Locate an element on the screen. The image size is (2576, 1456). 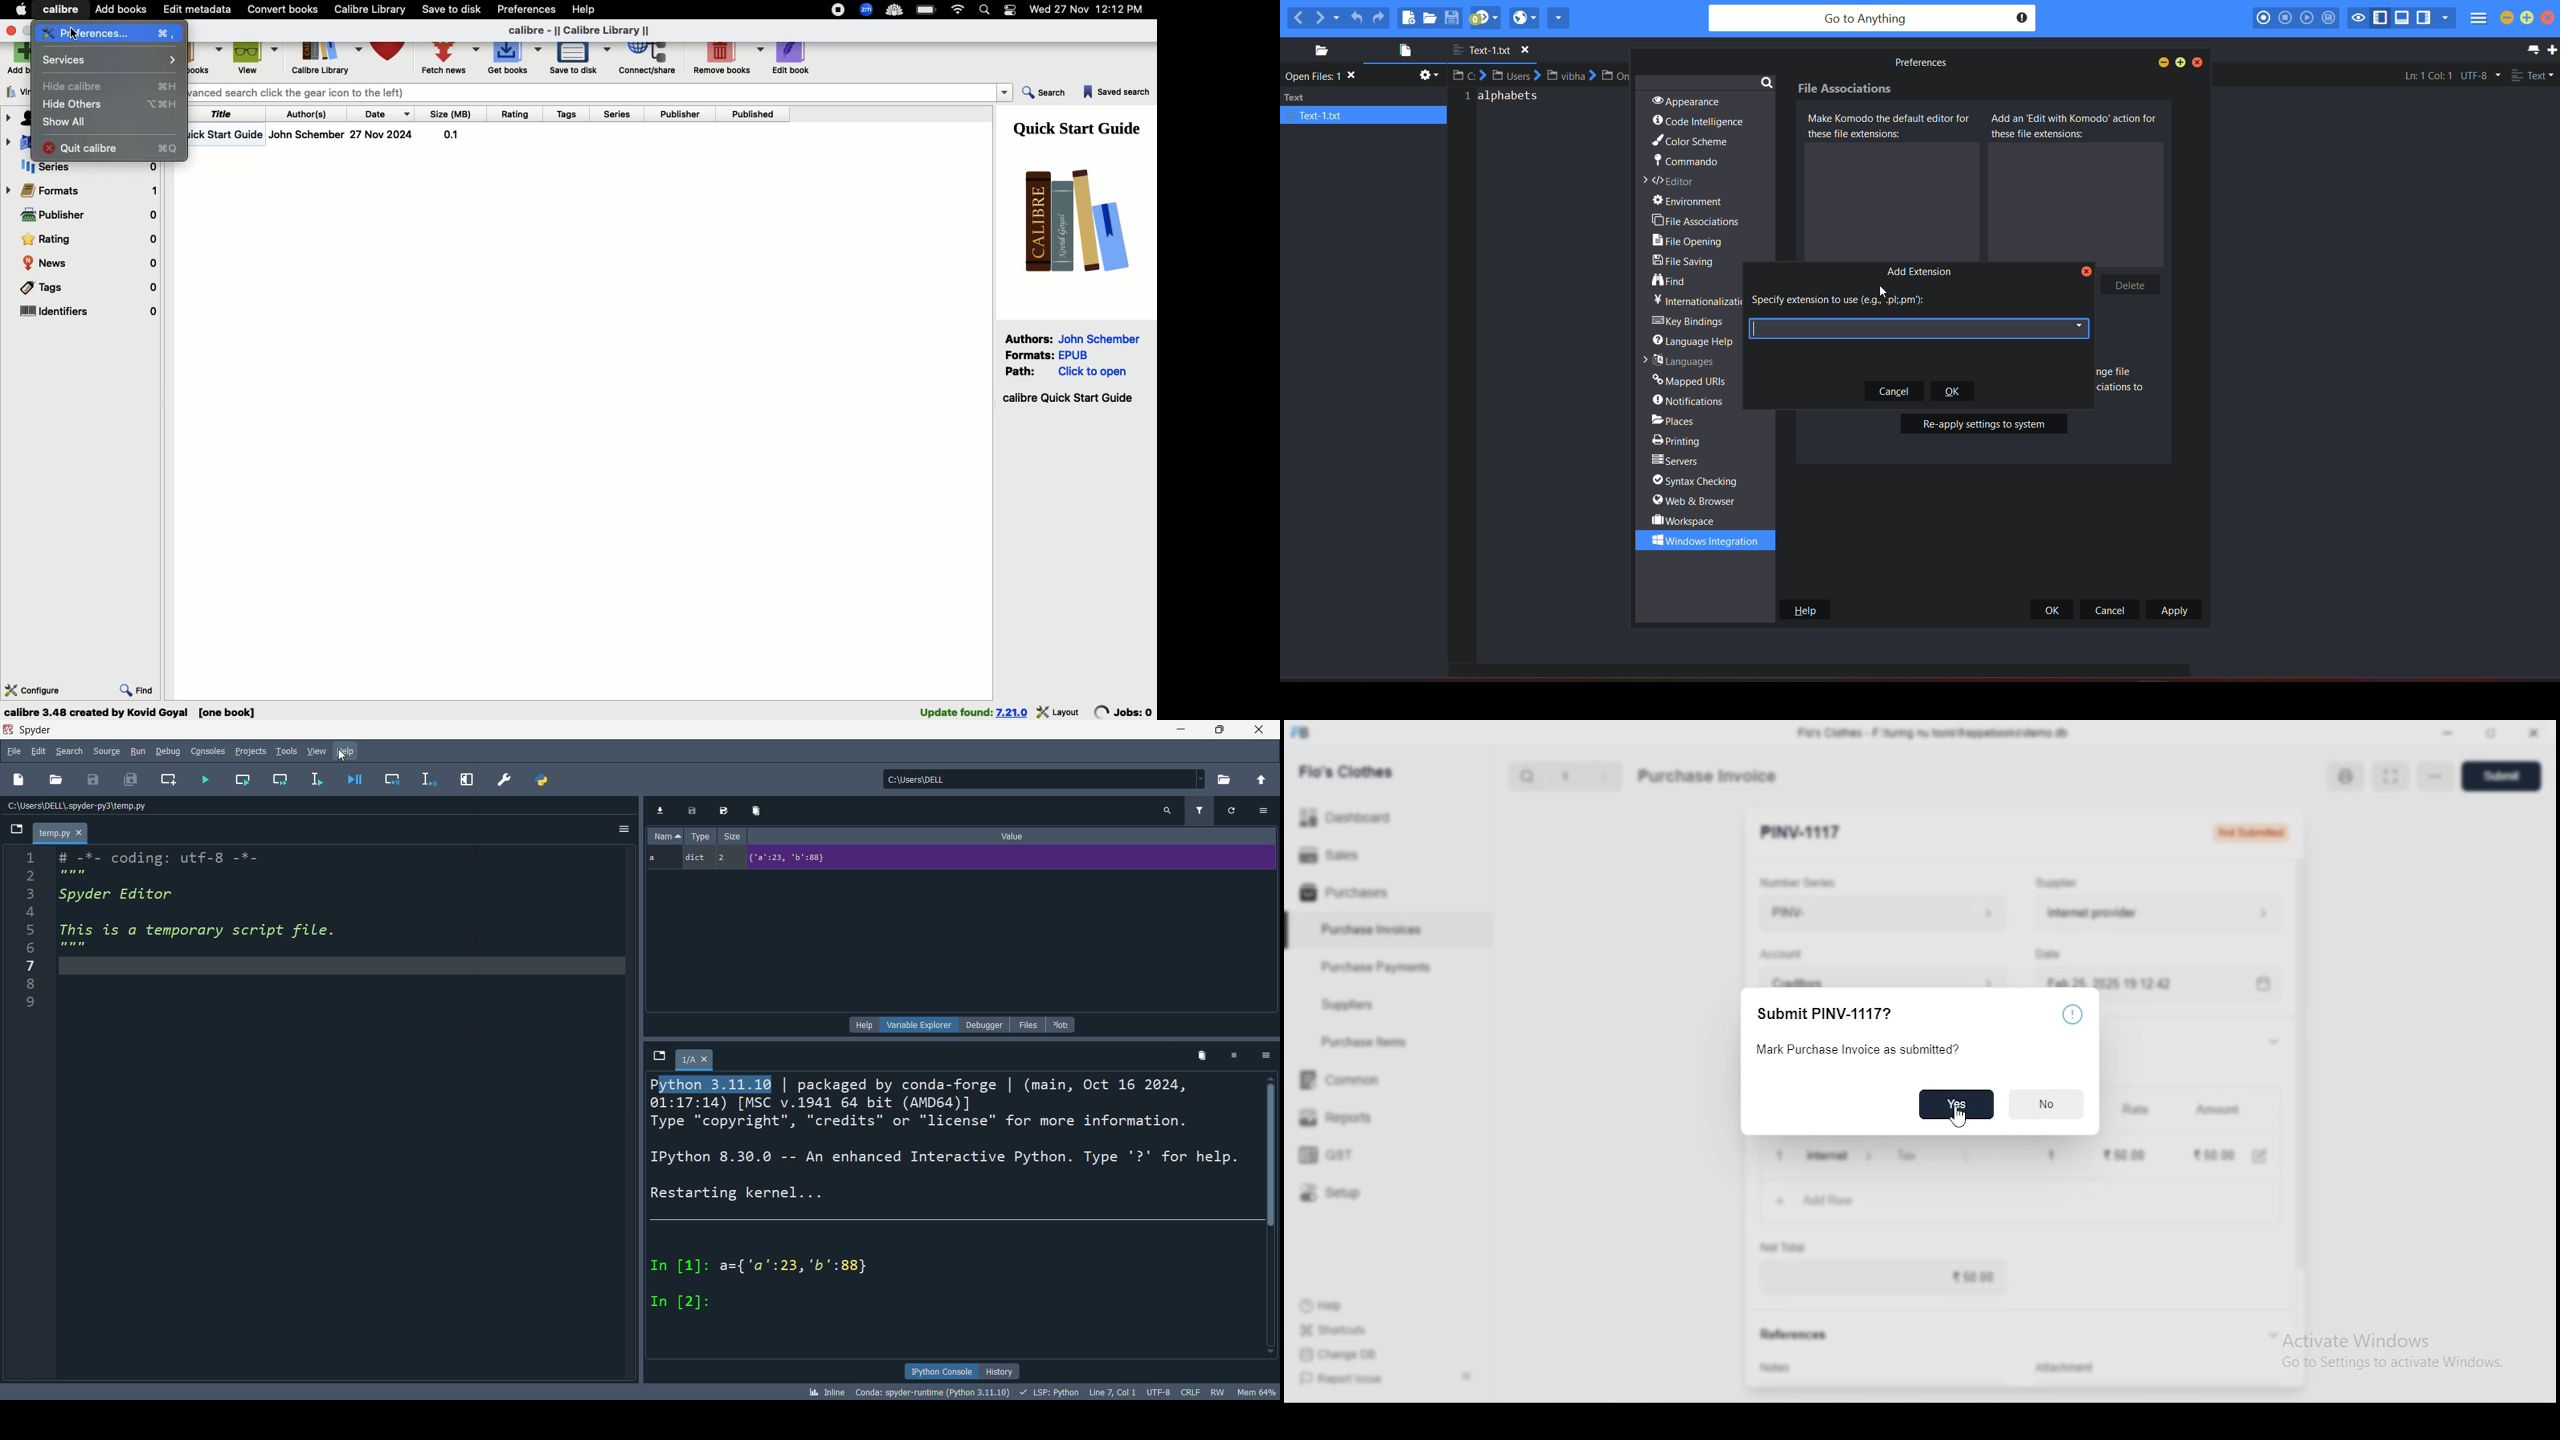
debug file is located at coordinates (355, 781).